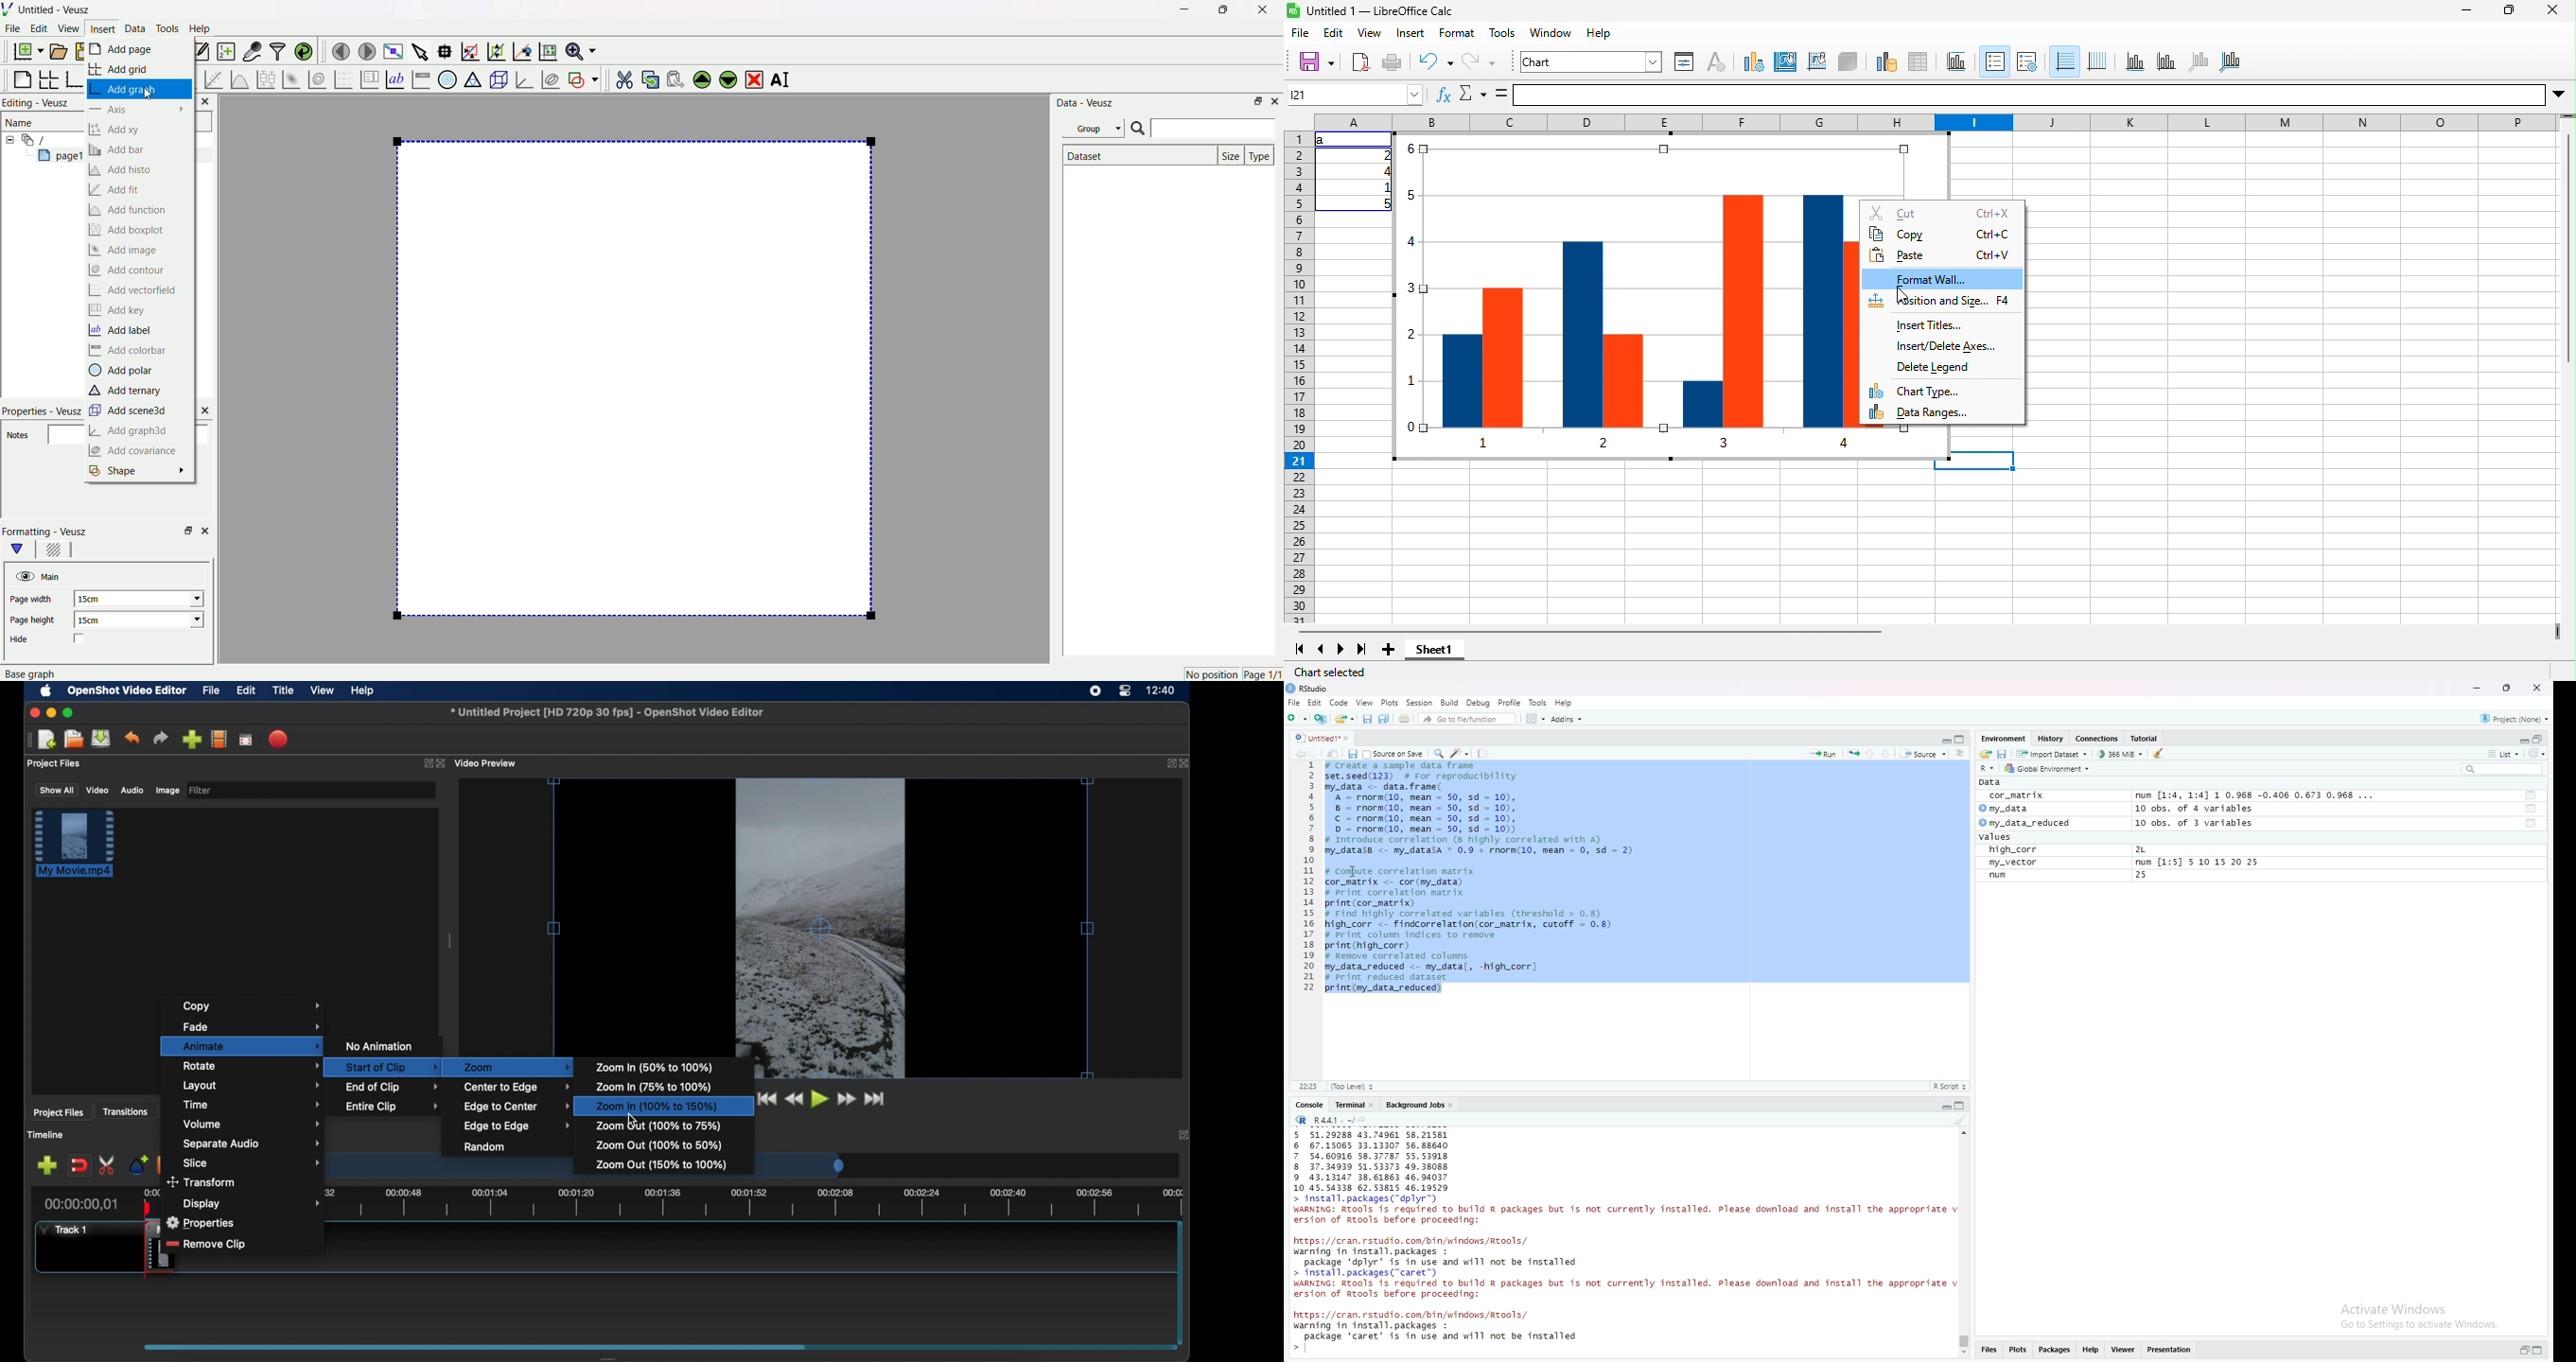 This screenshot has height=1372, width=2576. What do you see at coordinates (1310, 1105) in the screenshot?
I see `Console` at bounding box center [1310, 1105].